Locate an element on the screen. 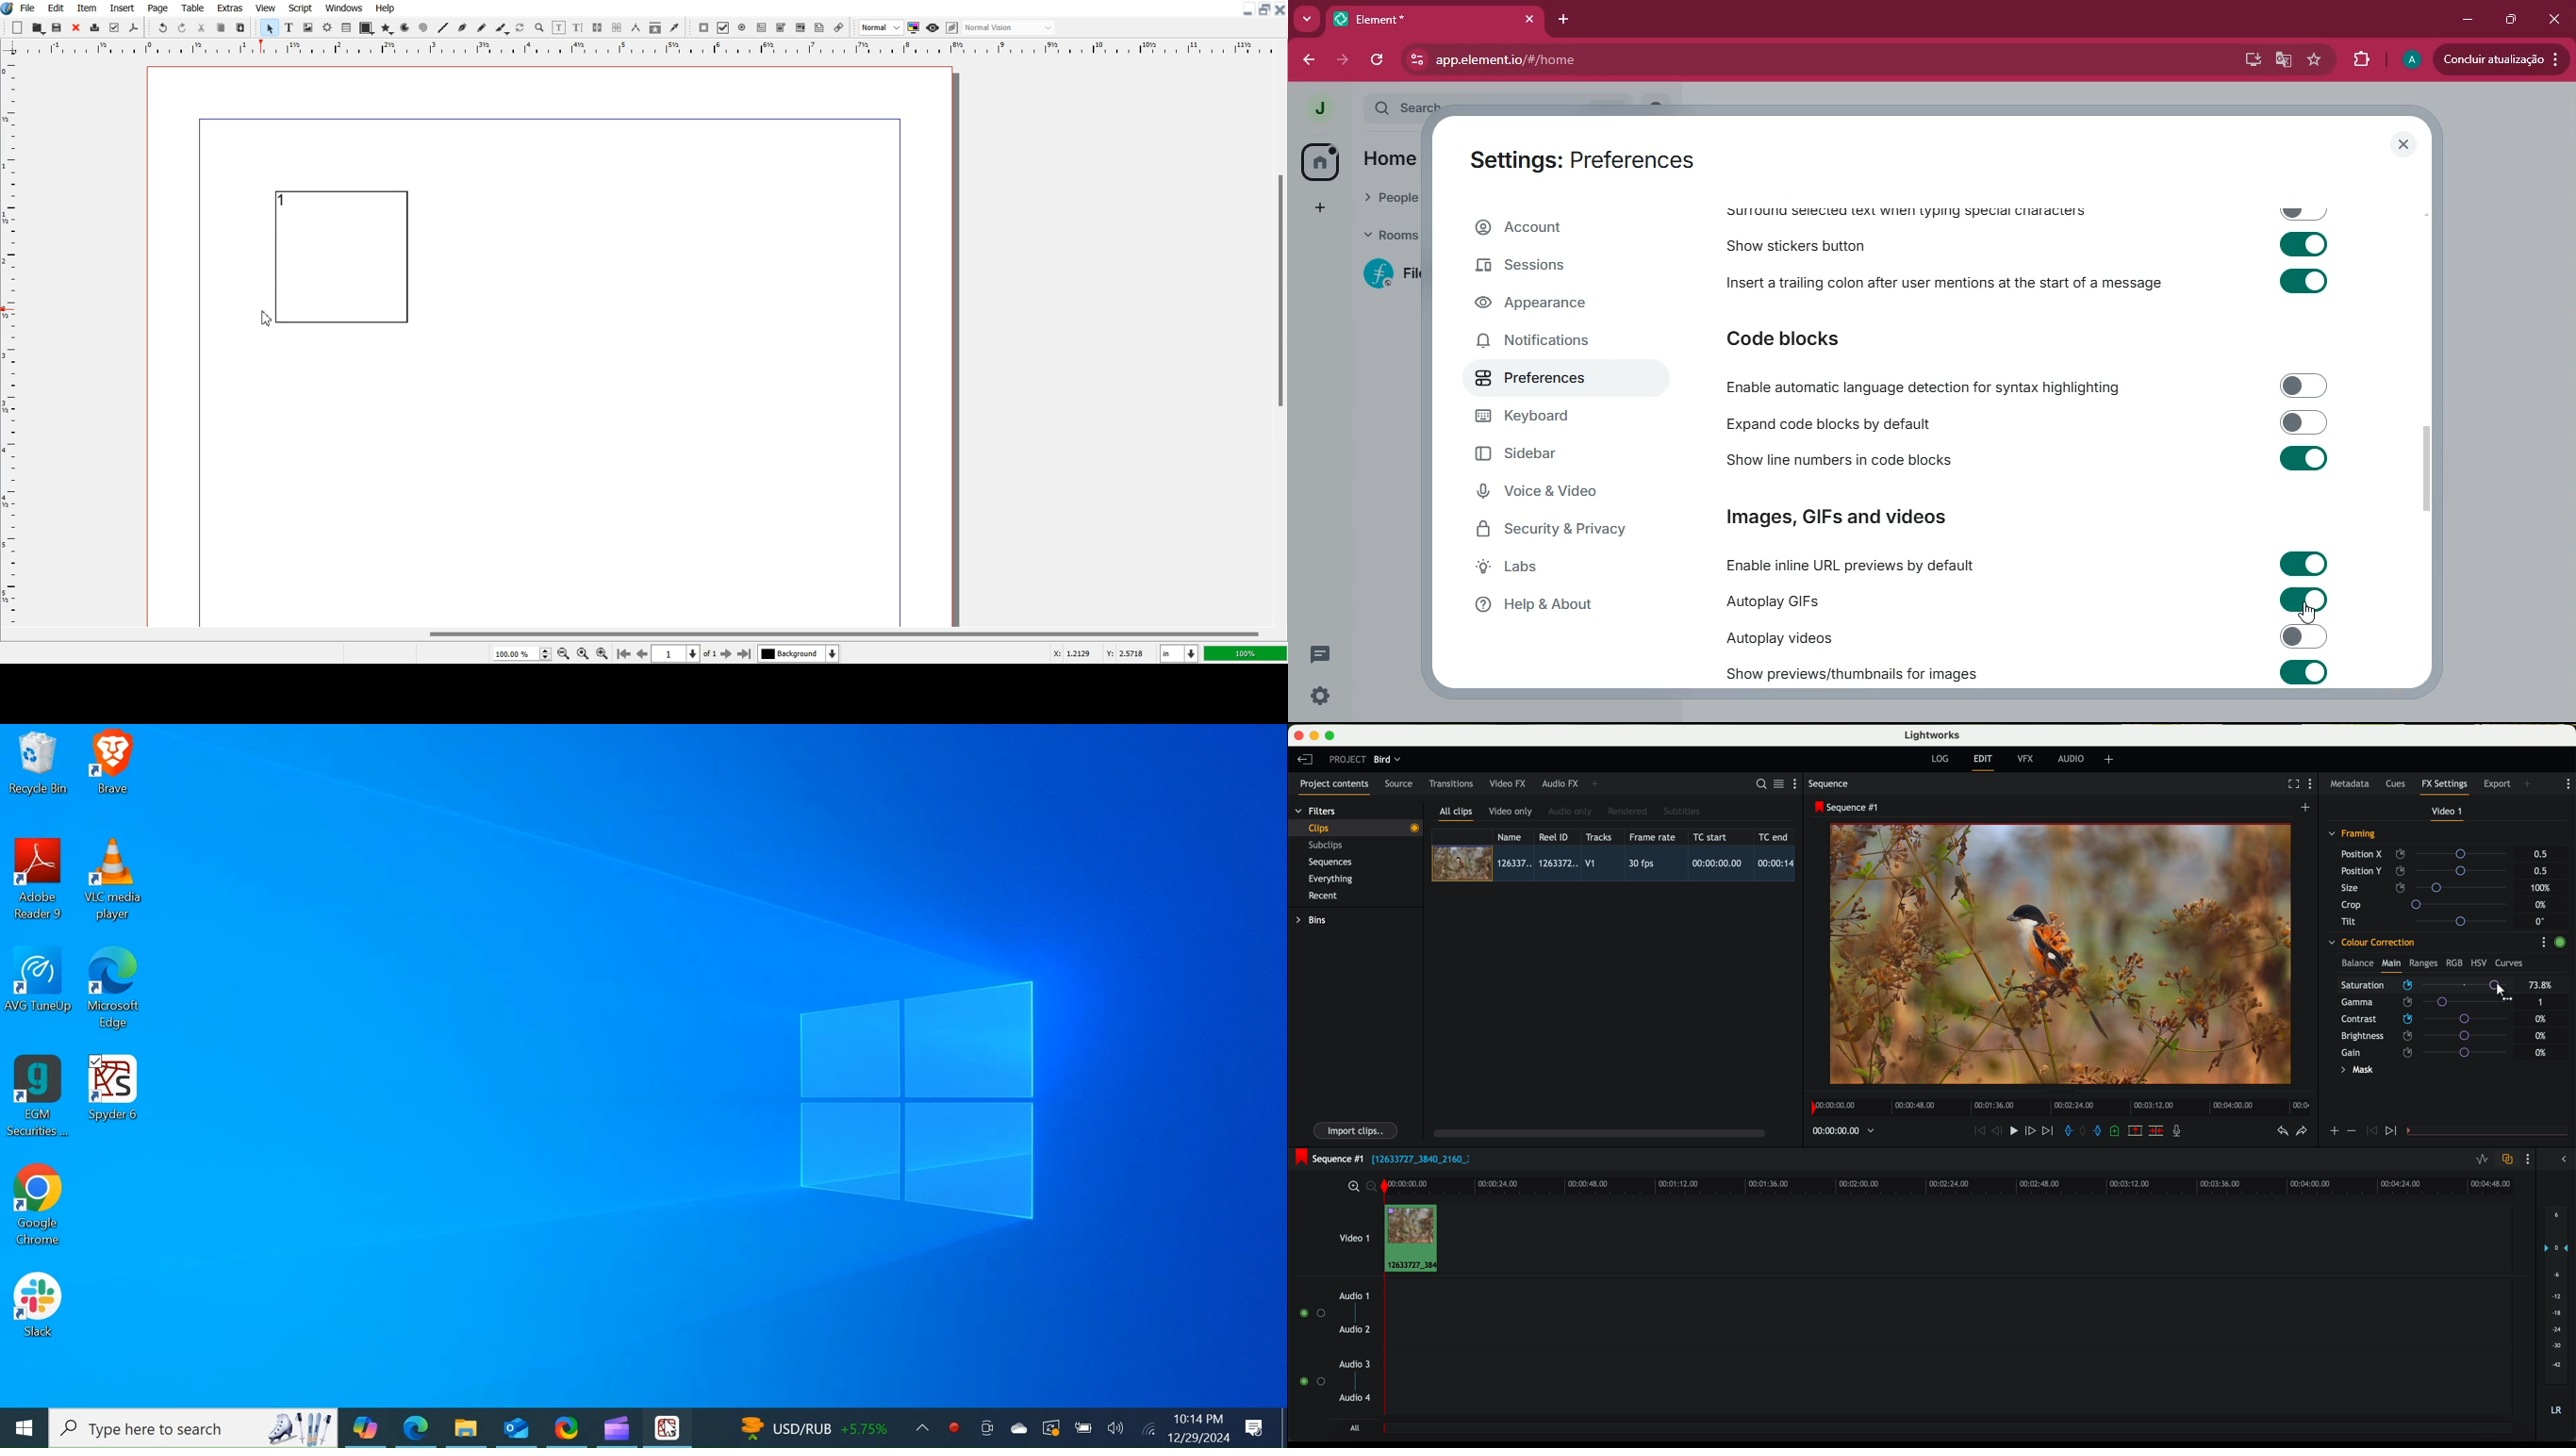 Image resolution: width=2576 pixels, height=1456 pixels. minimize is located at coordinates (2466, 20).